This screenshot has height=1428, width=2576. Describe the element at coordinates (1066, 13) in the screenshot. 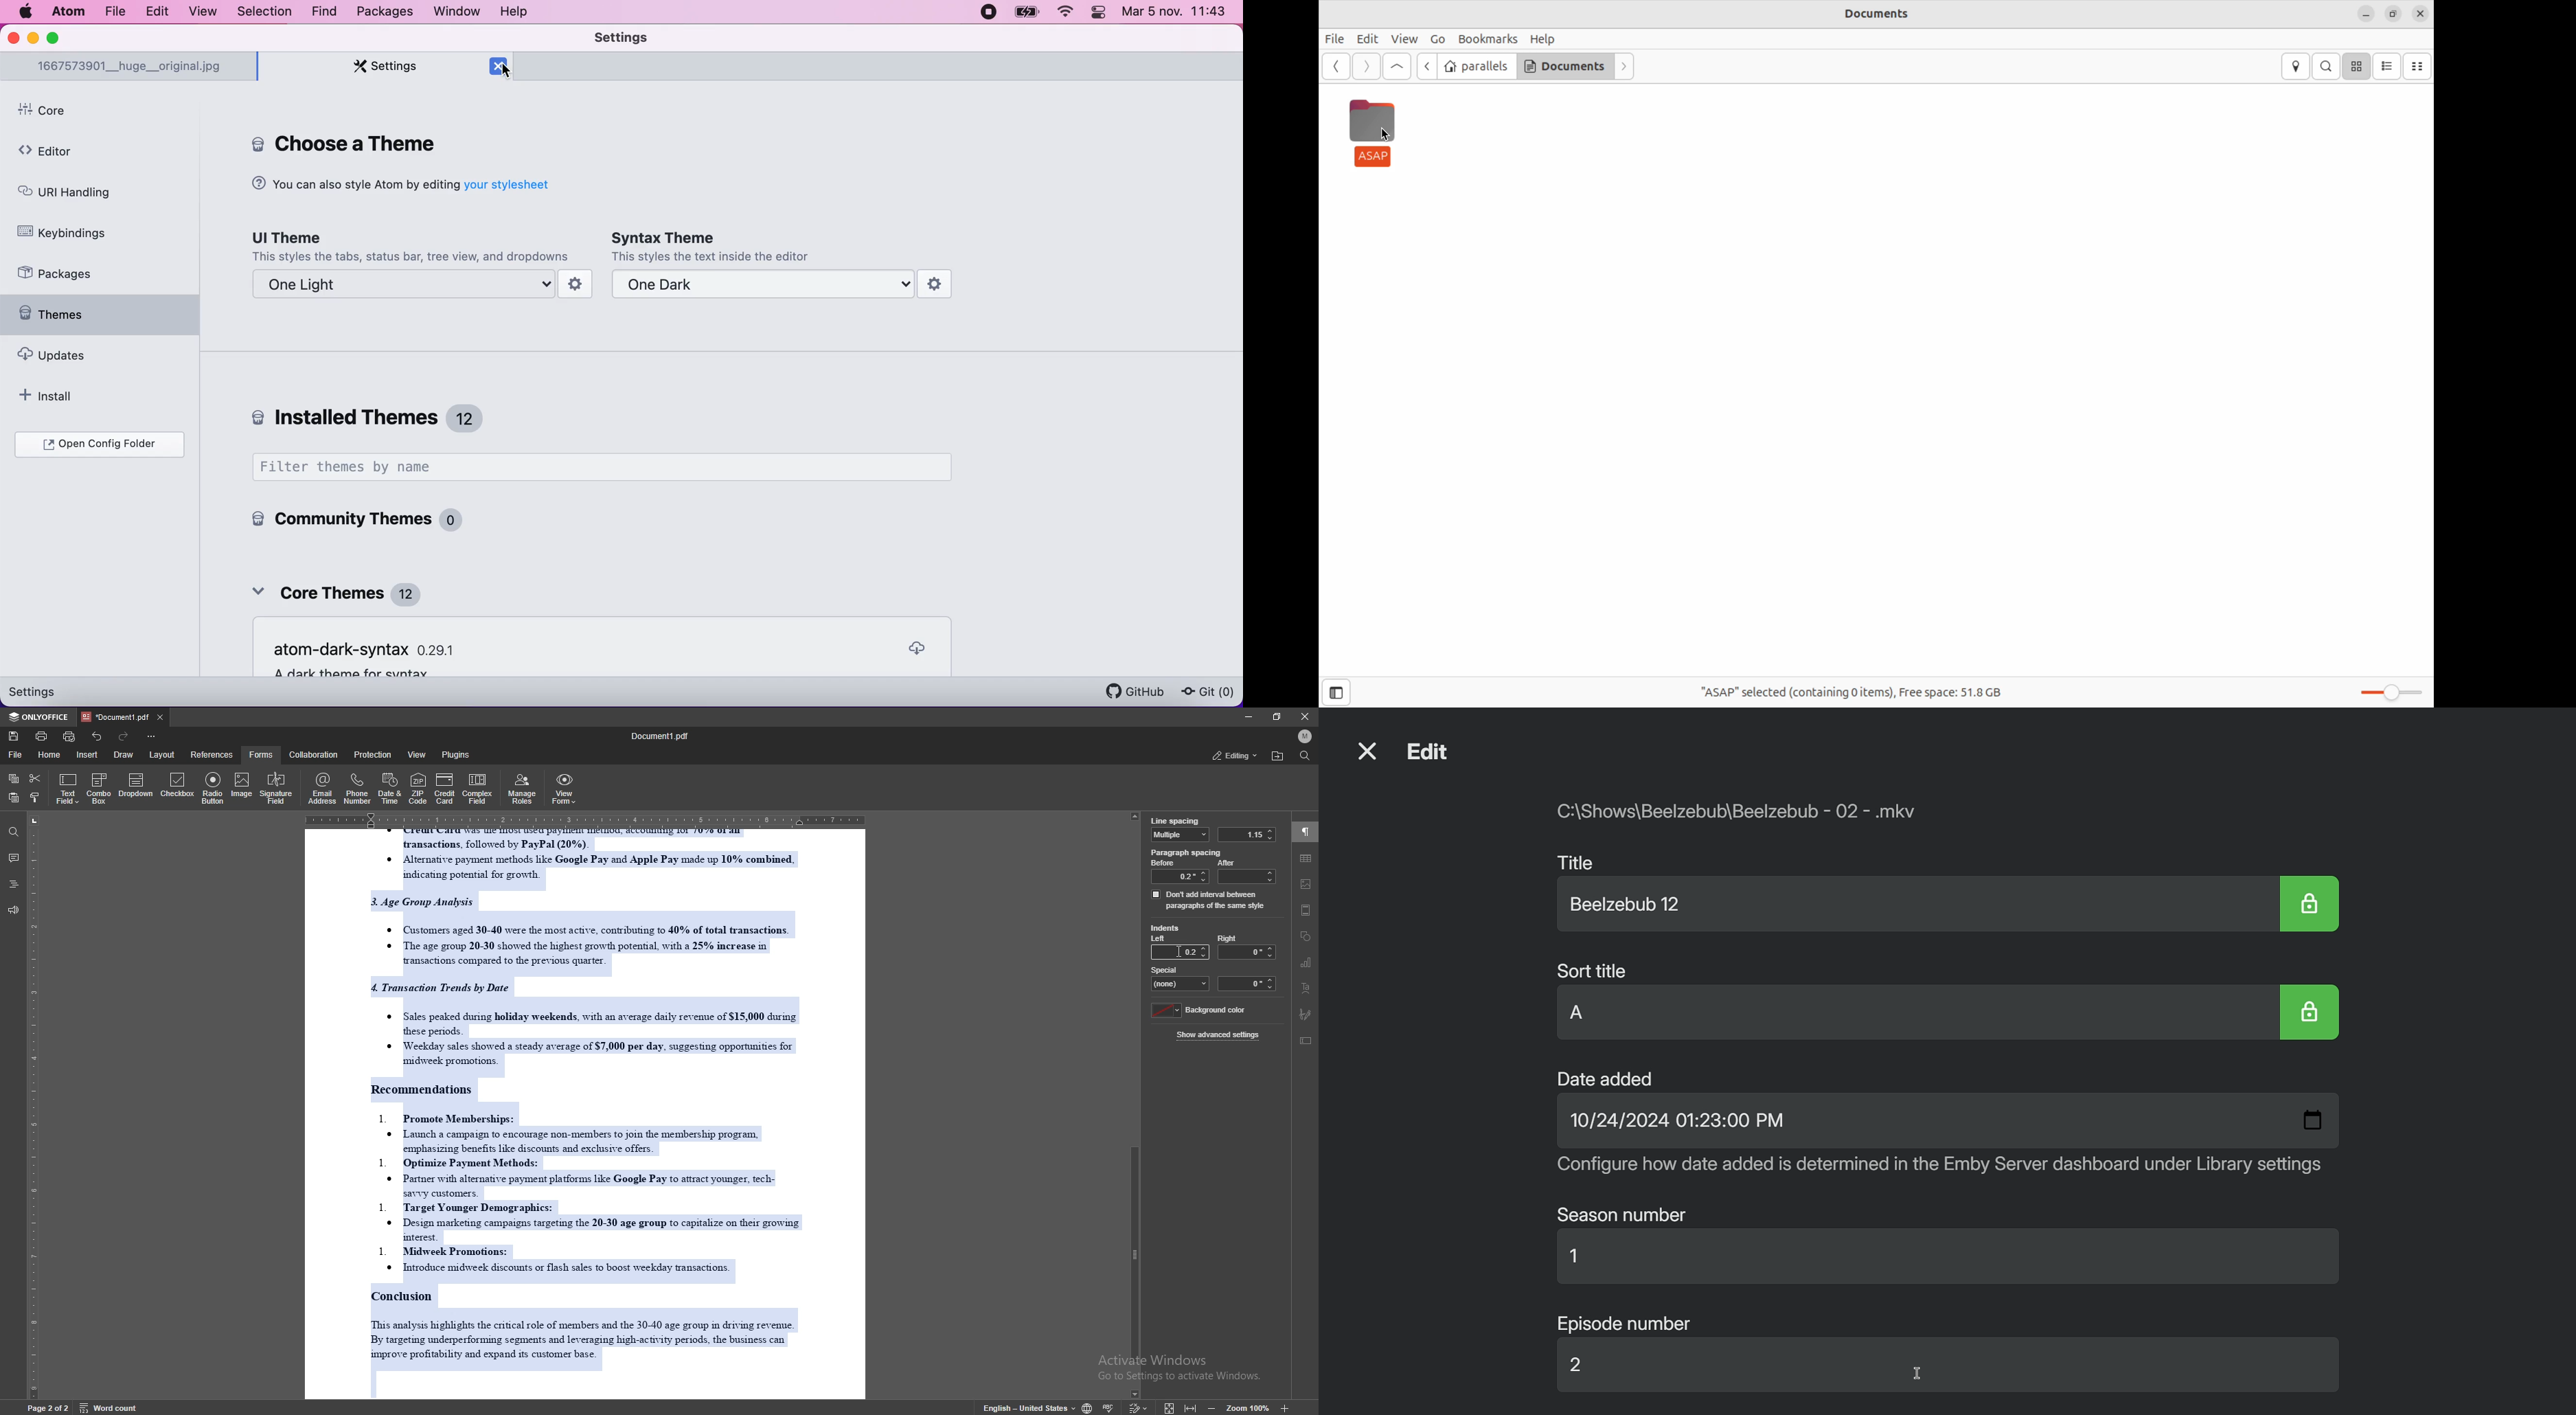

I see `wifi` at that location.